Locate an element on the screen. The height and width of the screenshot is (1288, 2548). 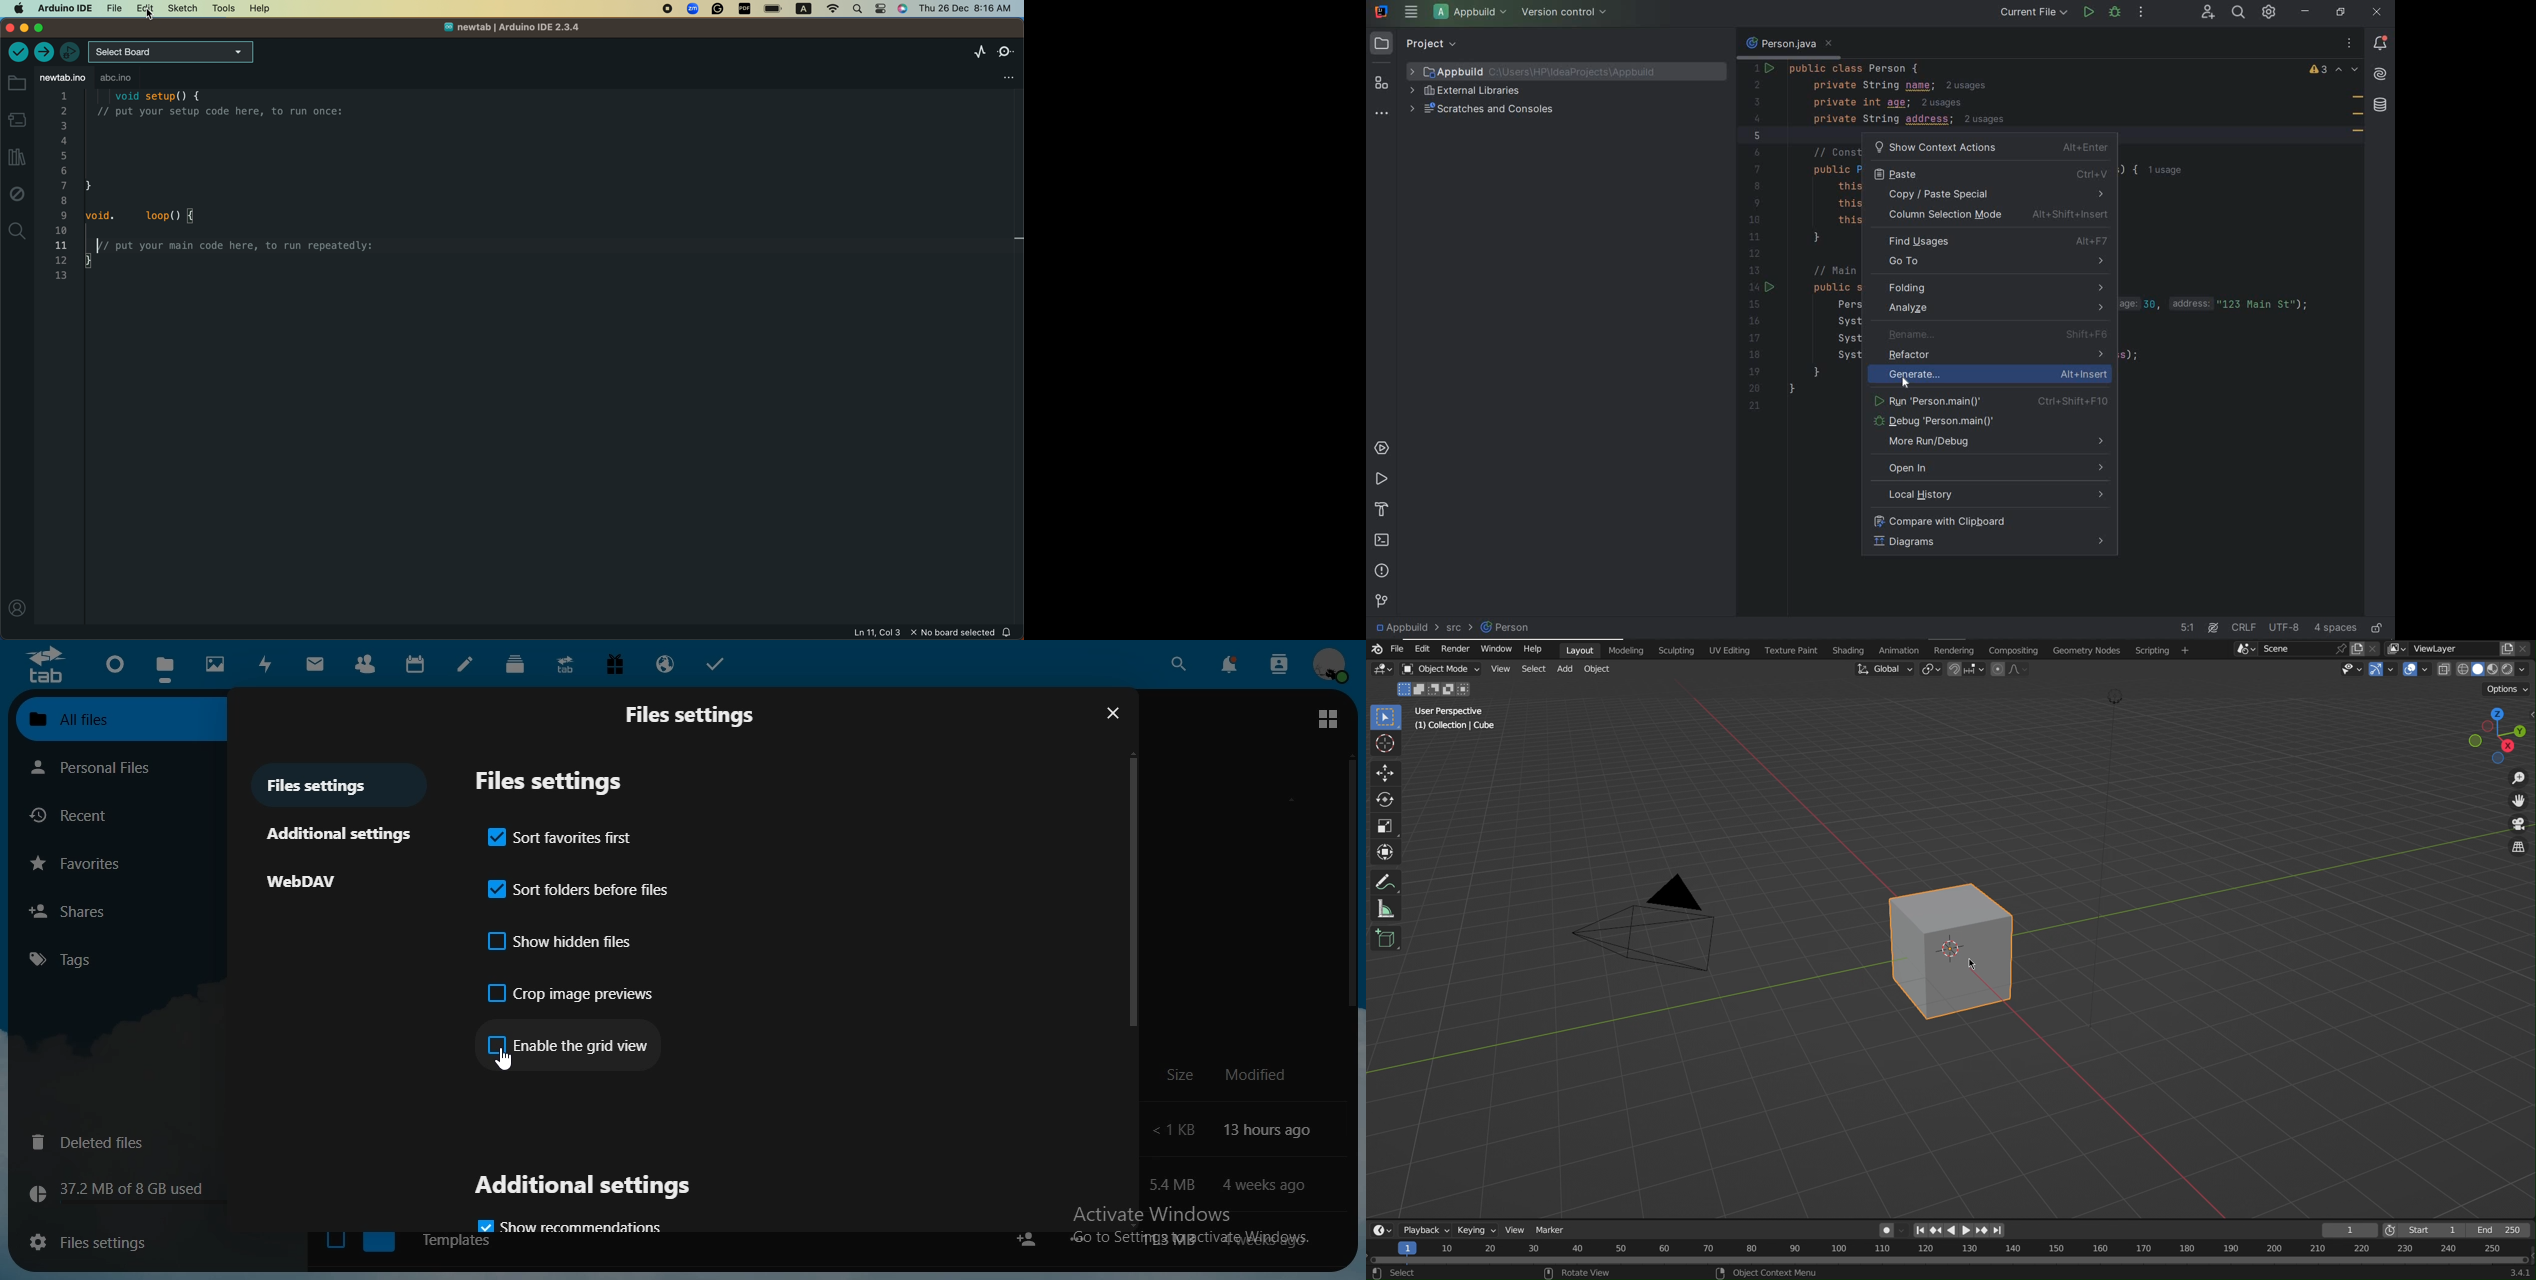
debugger is located at coordinates (69, 52).